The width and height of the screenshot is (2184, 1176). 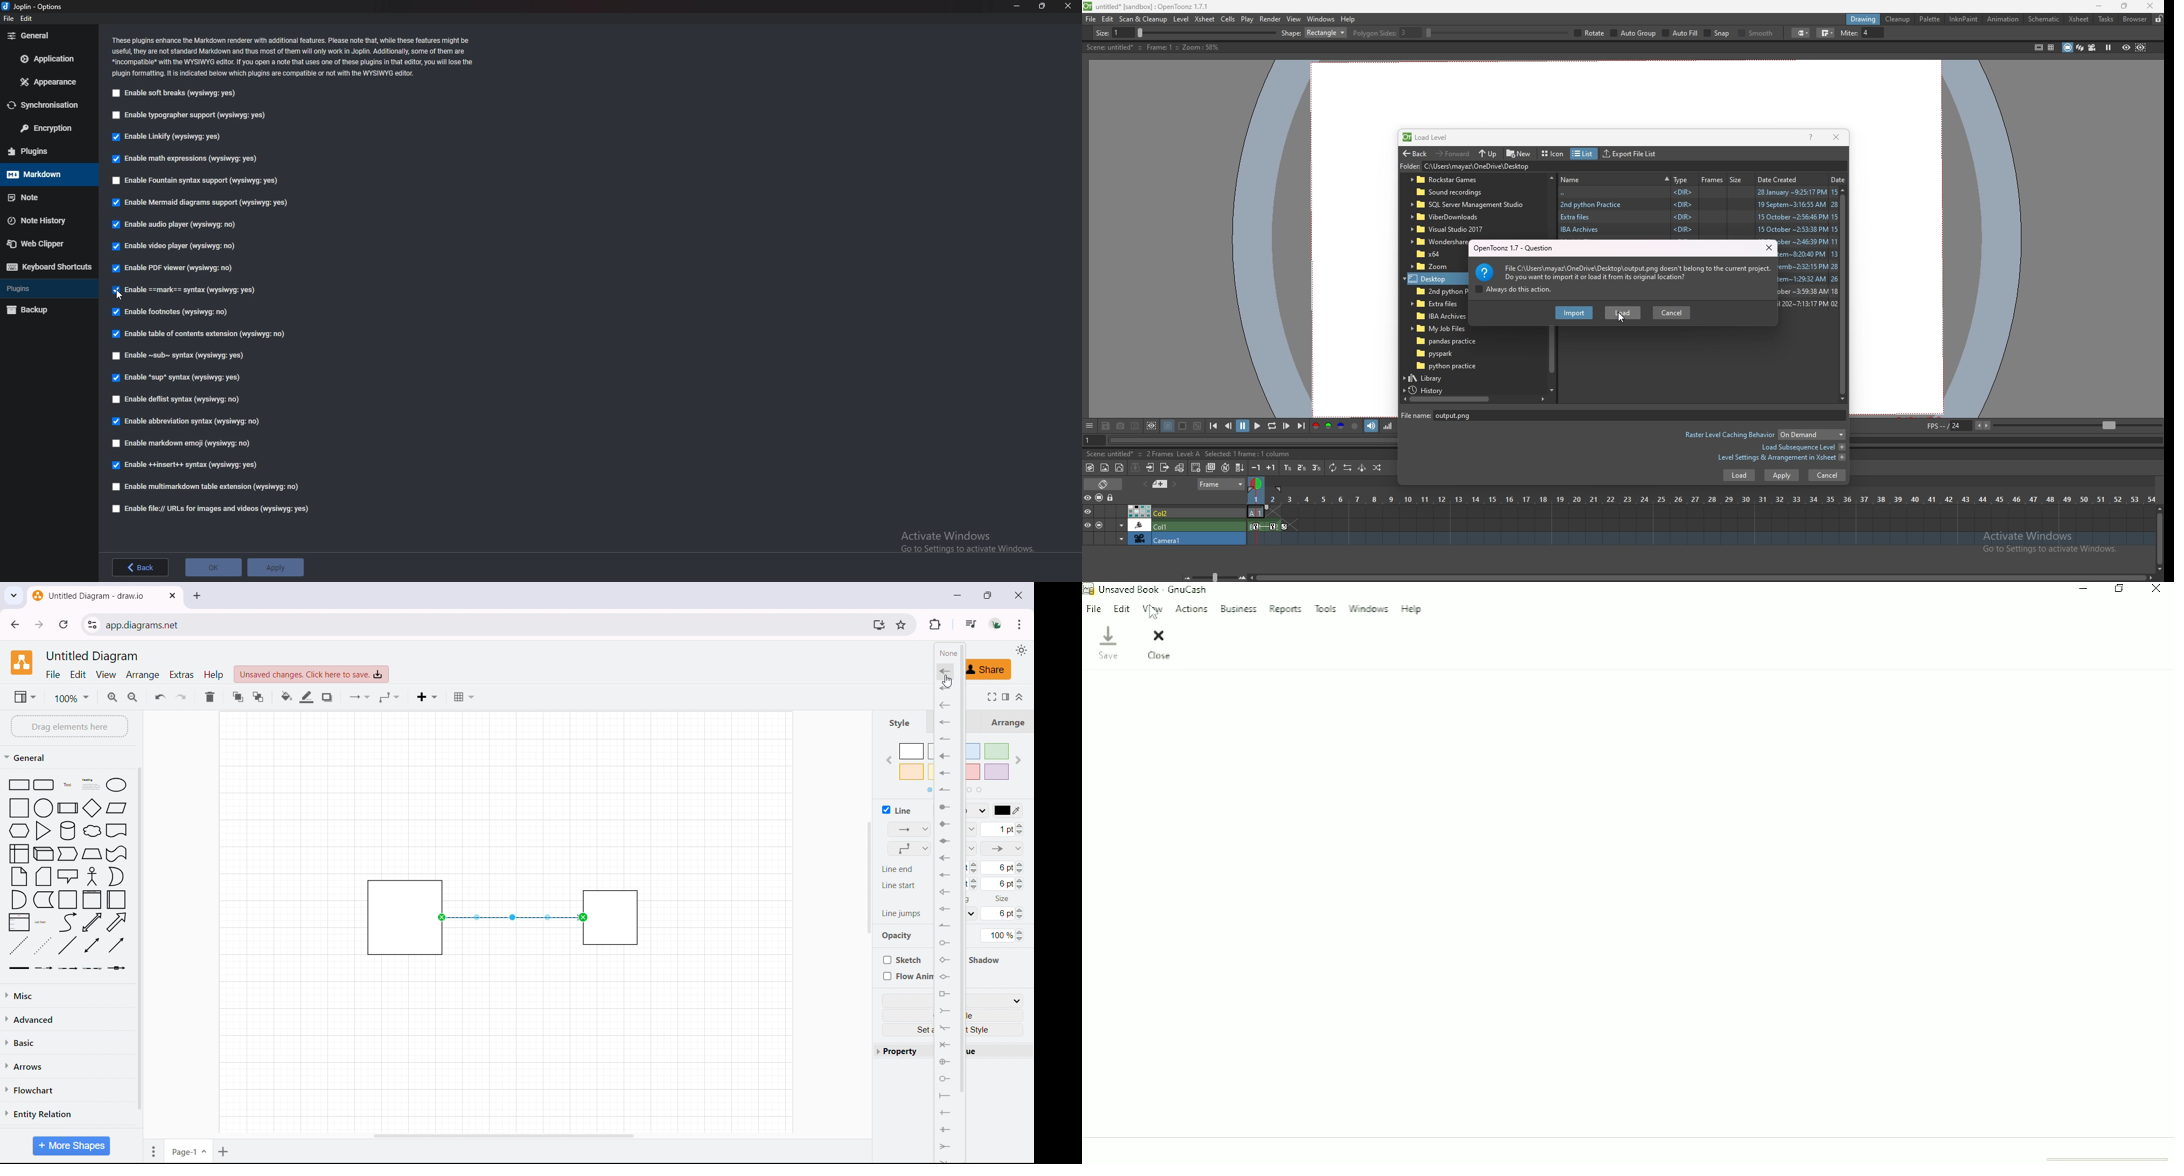 What do you see at coordinates (192, 116) in the screenshot?
I see `Enable typographer support` at bounding box center [192, 116].